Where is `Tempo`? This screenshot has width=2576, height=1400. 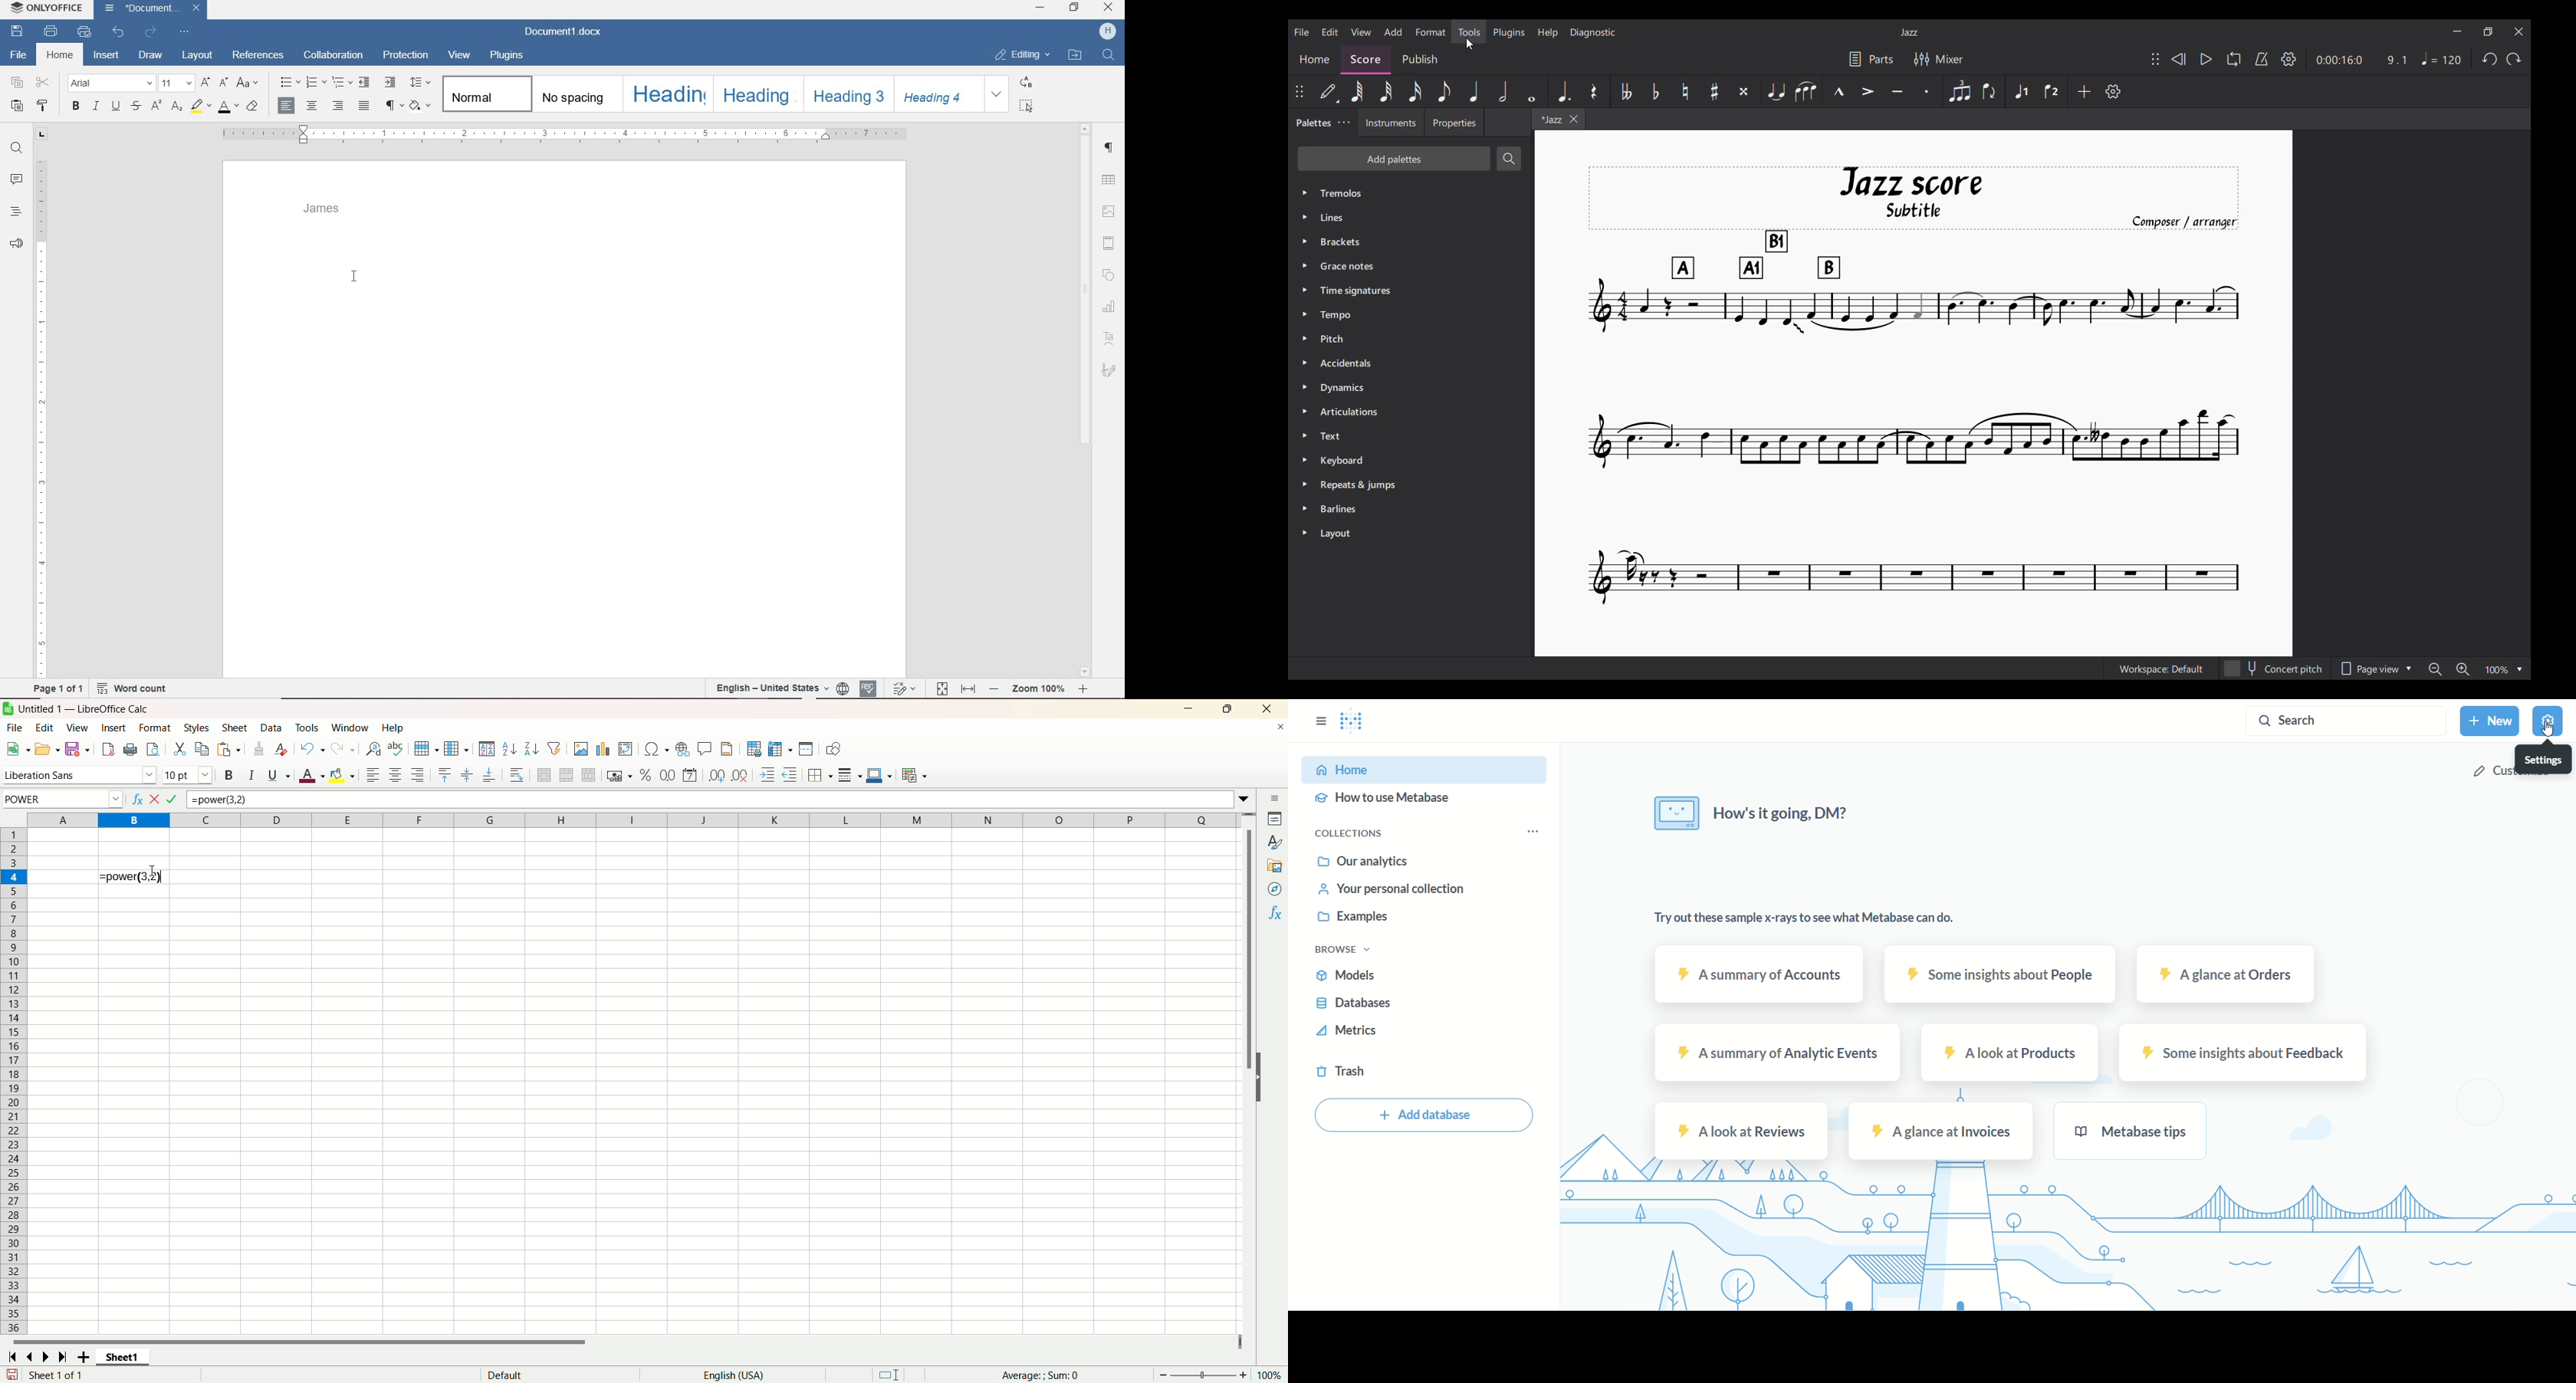 Tempo is located at coordinates (2442, 58).